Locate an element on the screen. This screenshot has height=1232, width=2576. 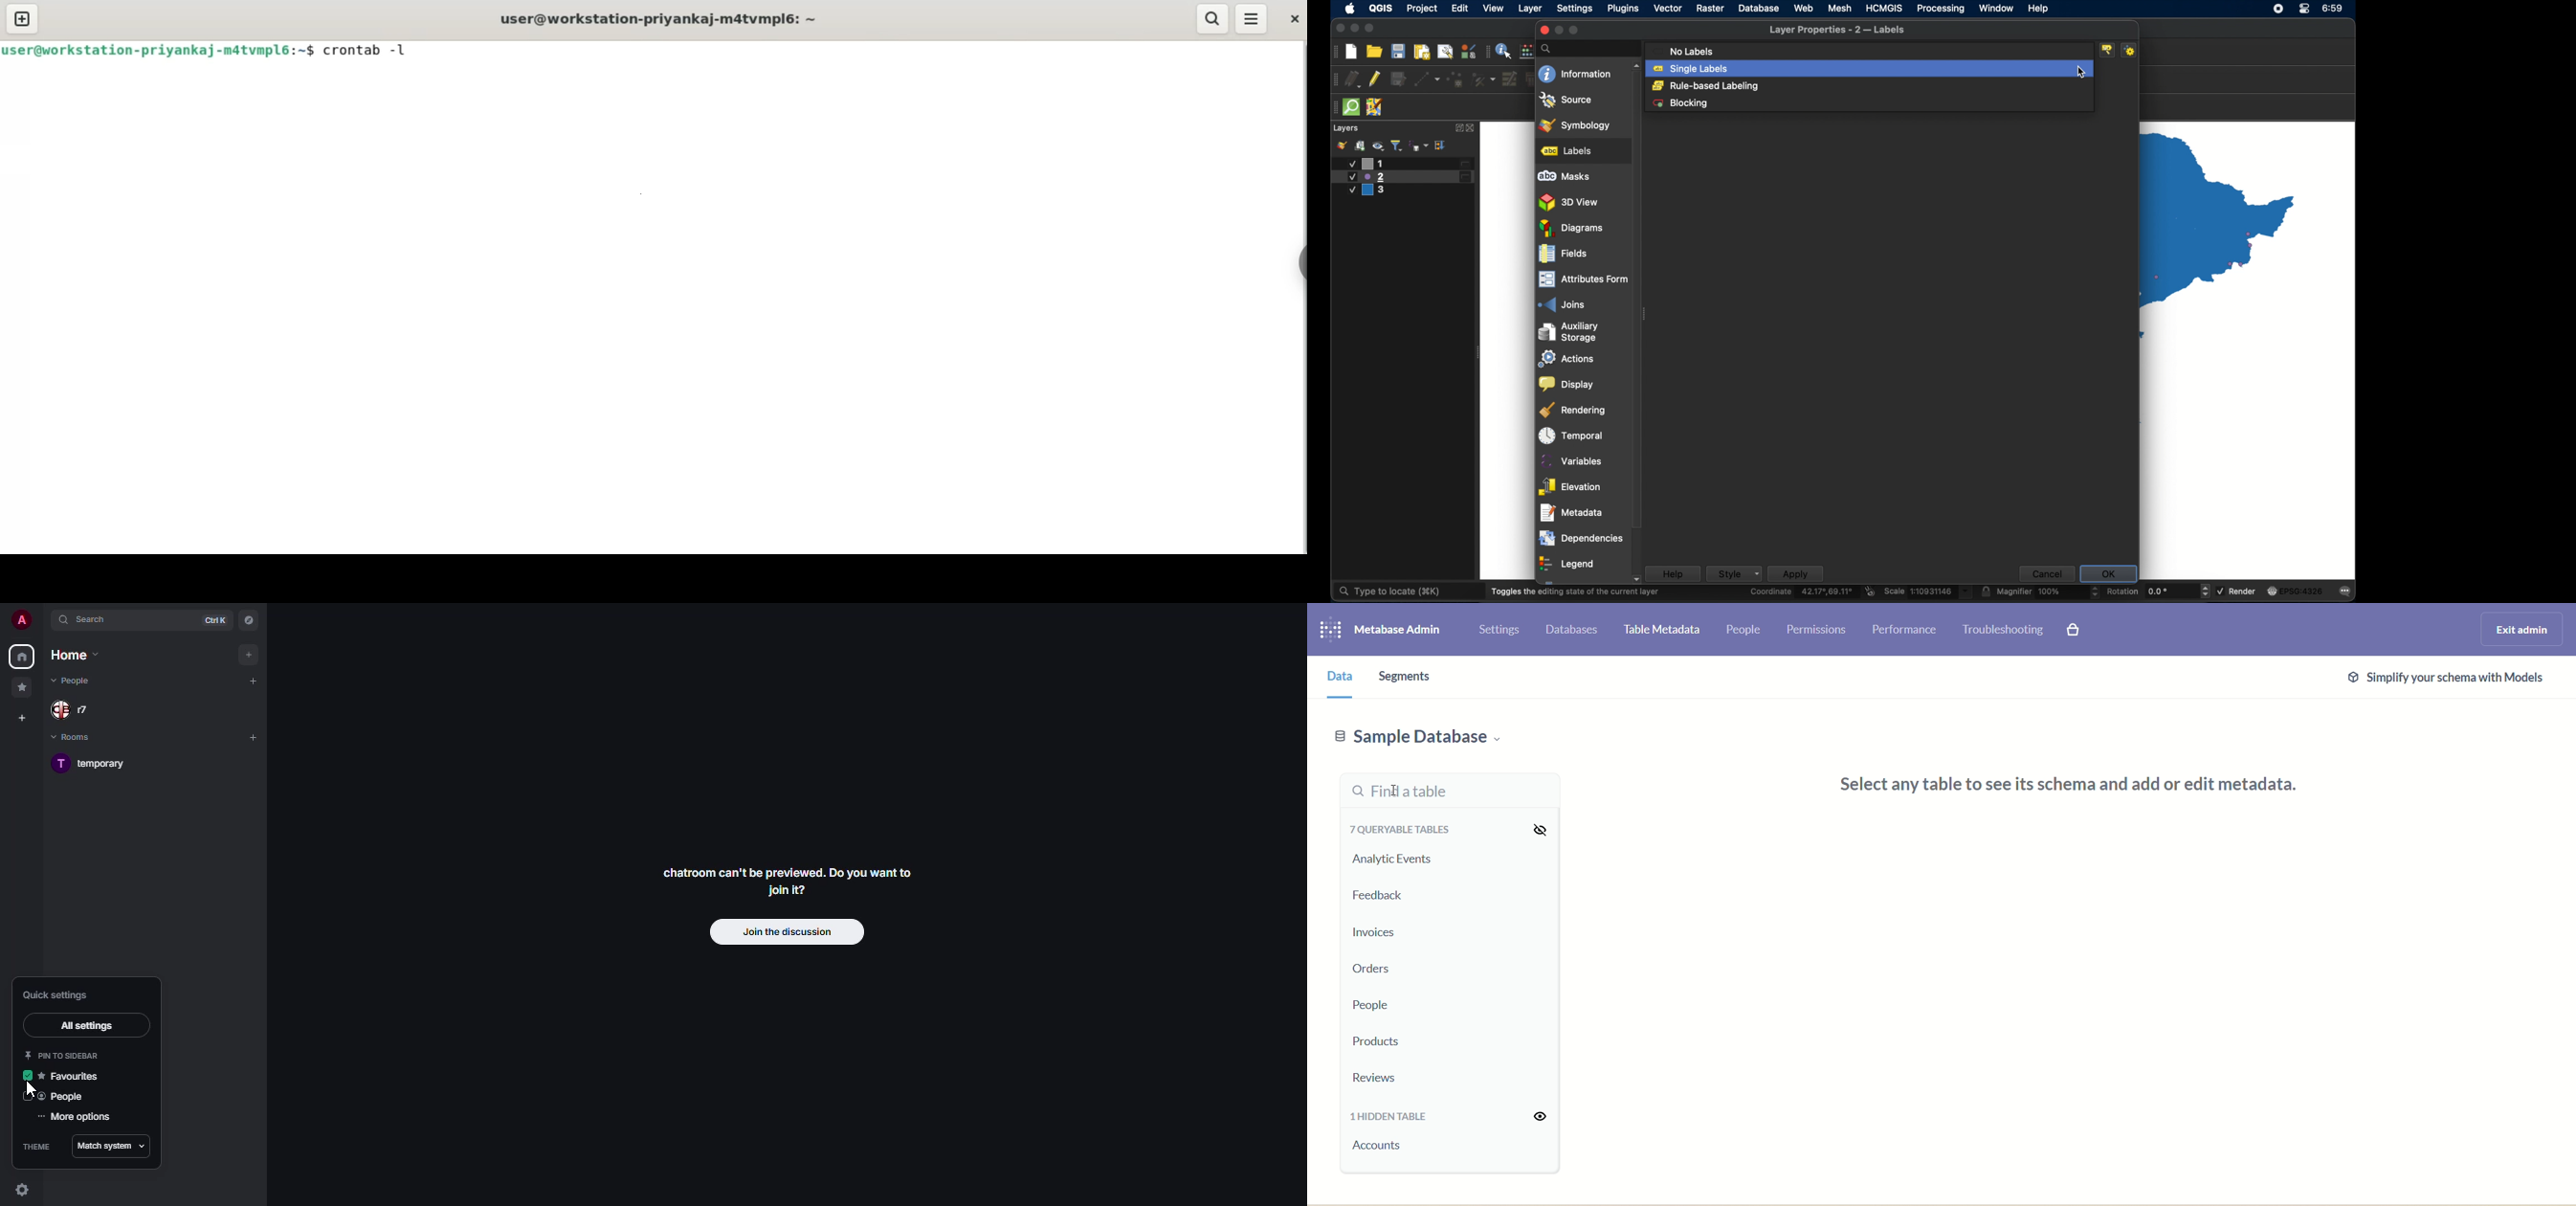
save edits is located at coordinates (1398, 79).